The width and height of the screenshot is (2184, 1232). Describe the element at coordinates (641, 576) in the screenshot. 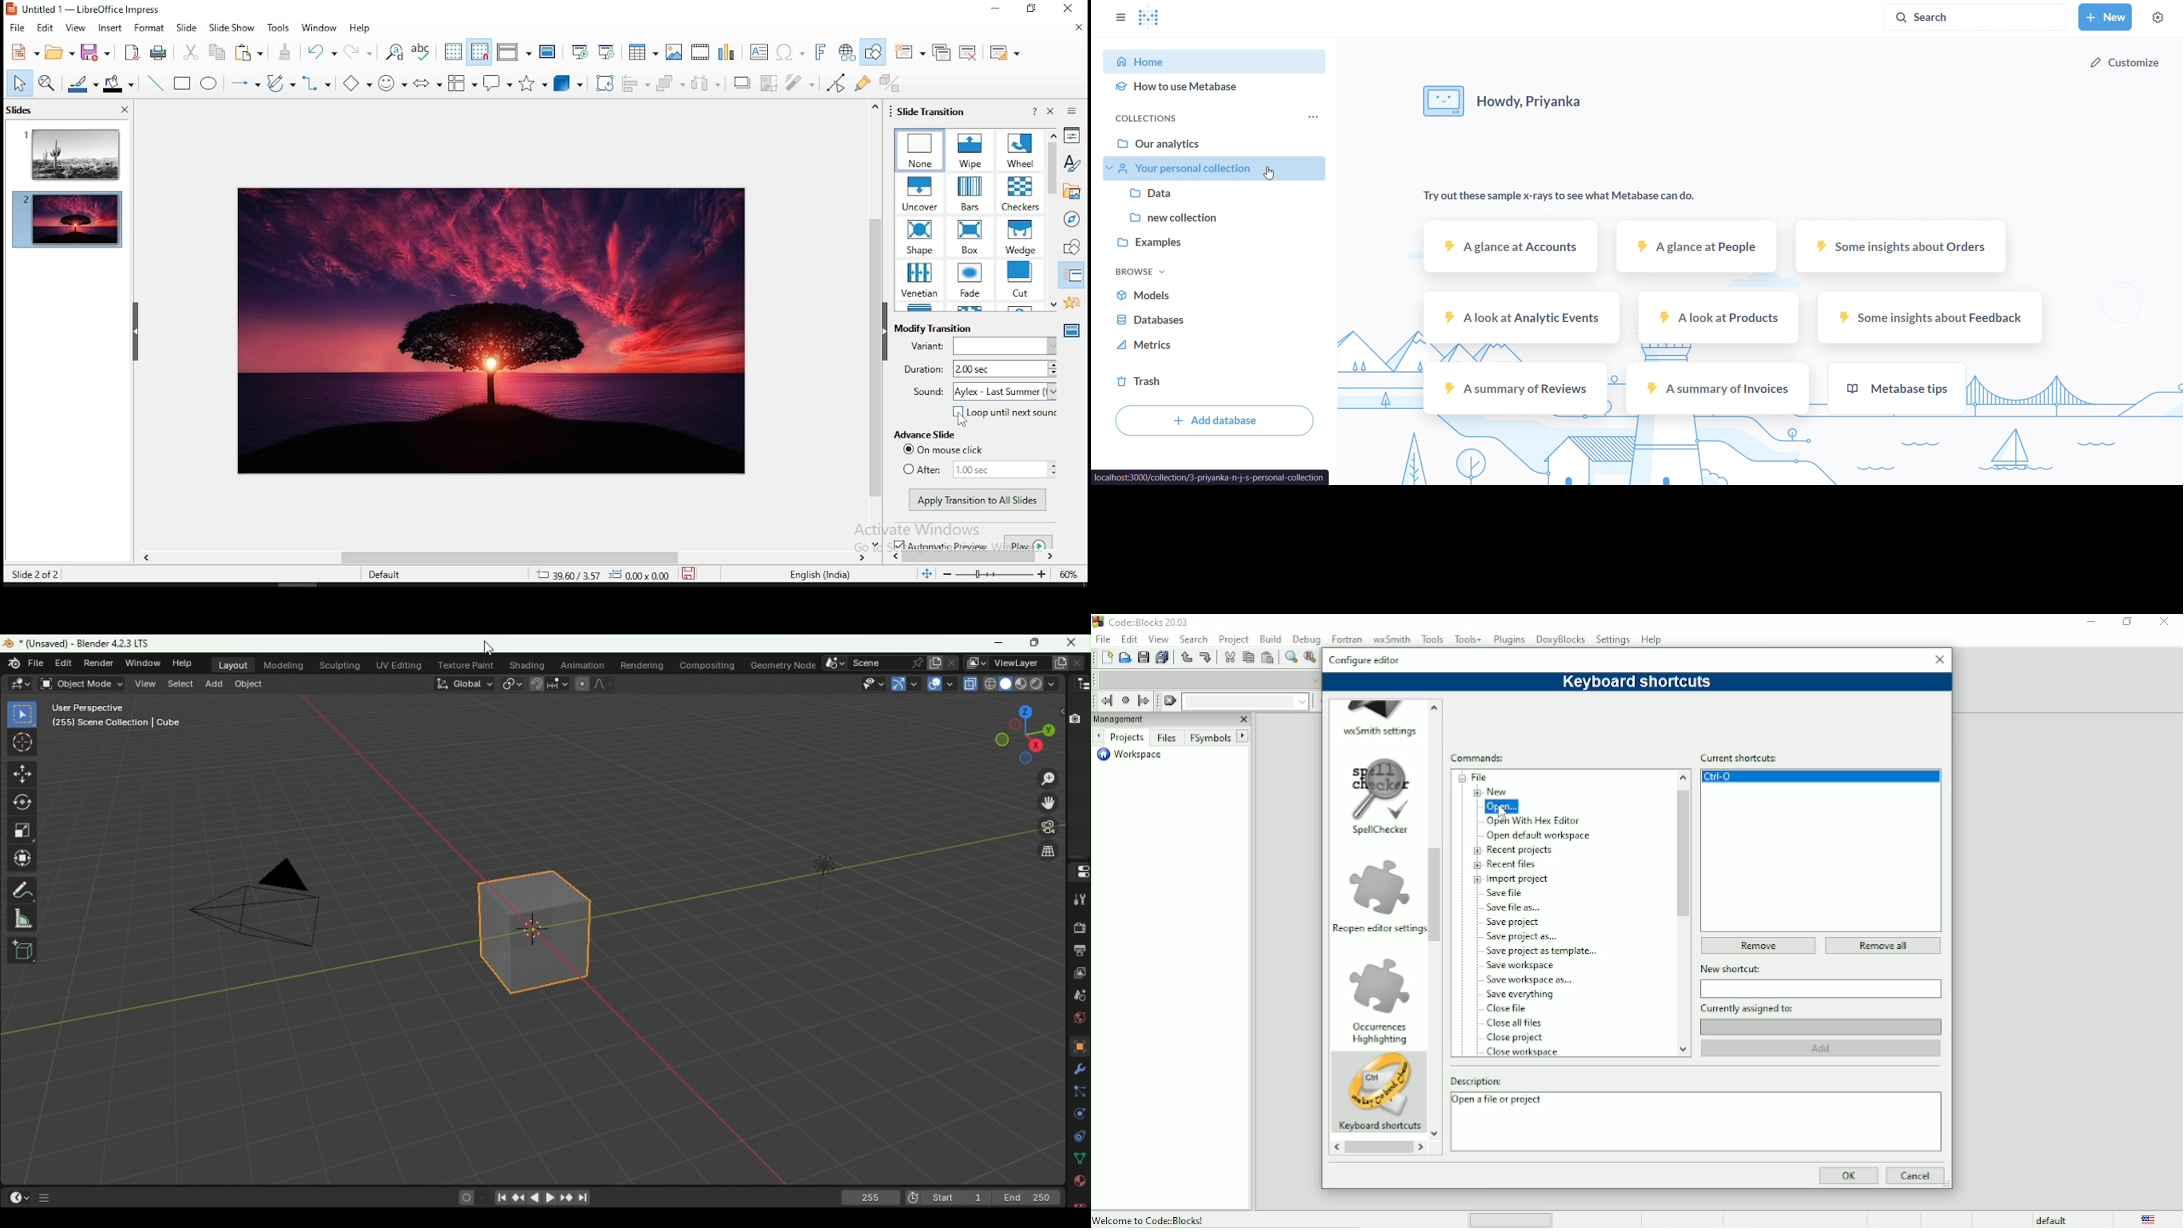

I see `0.00x0.00` at that location.